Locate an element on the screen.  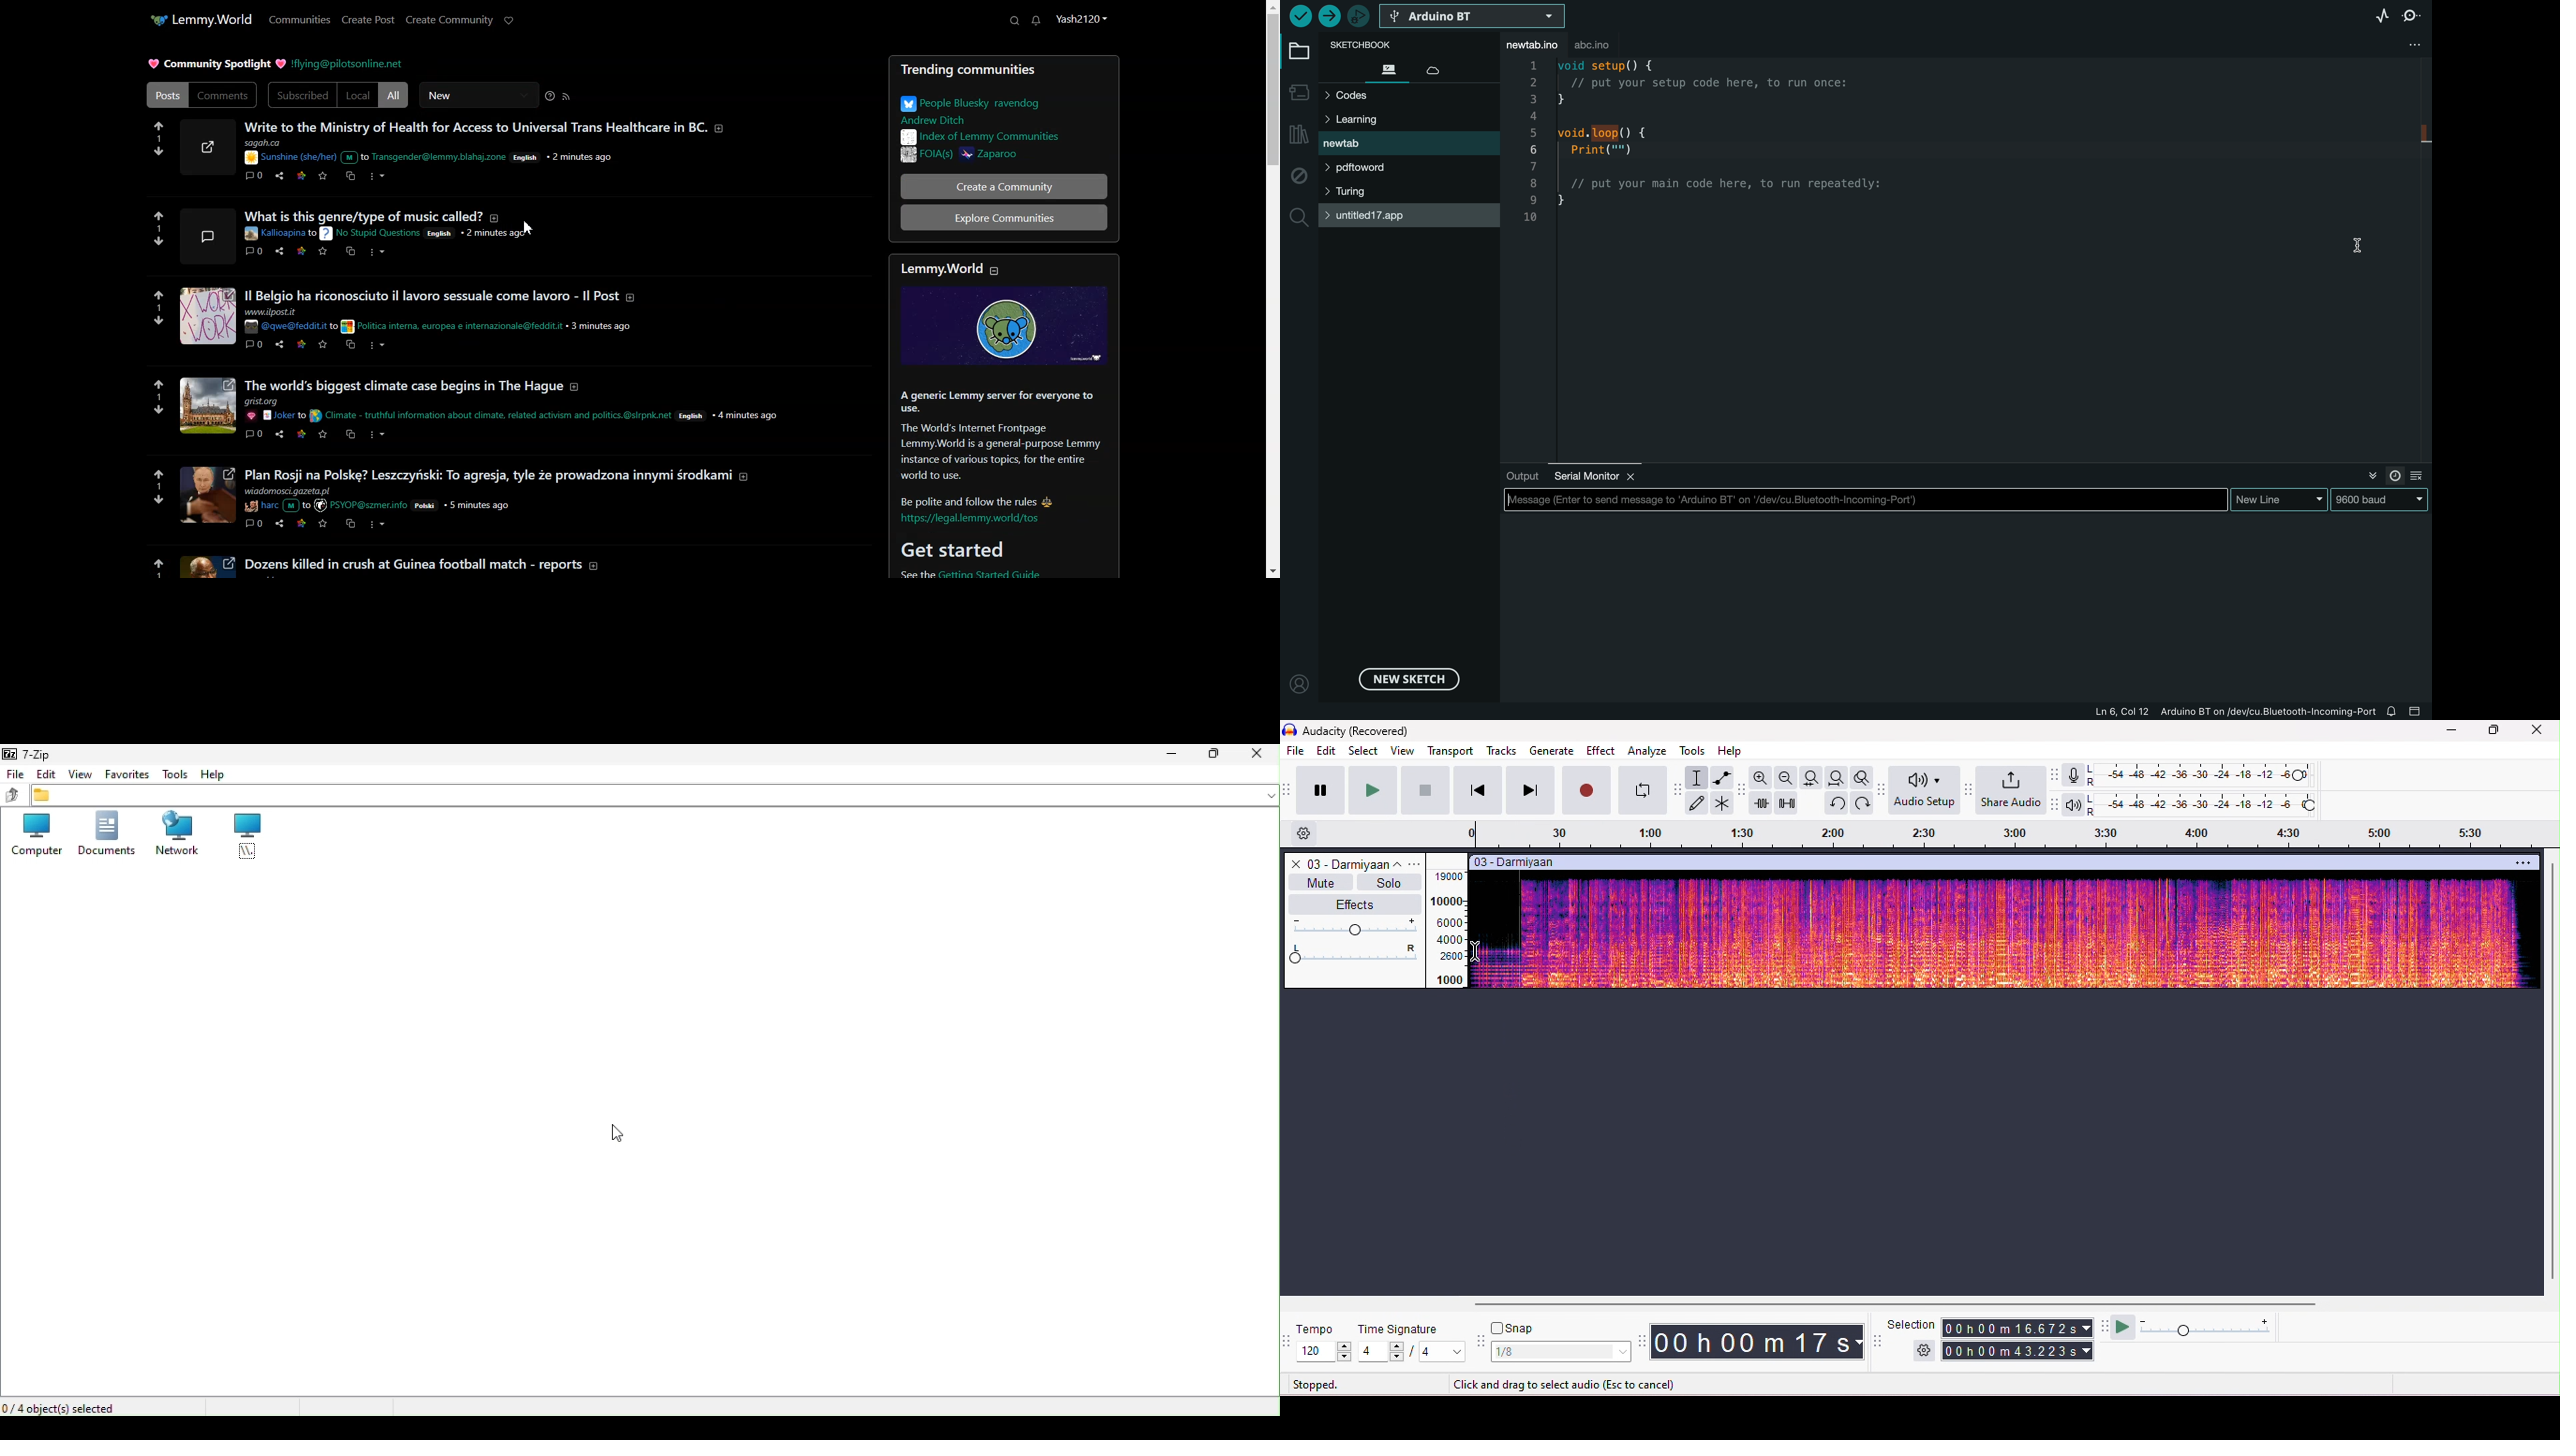
copy is located at coordinates (349, 255).